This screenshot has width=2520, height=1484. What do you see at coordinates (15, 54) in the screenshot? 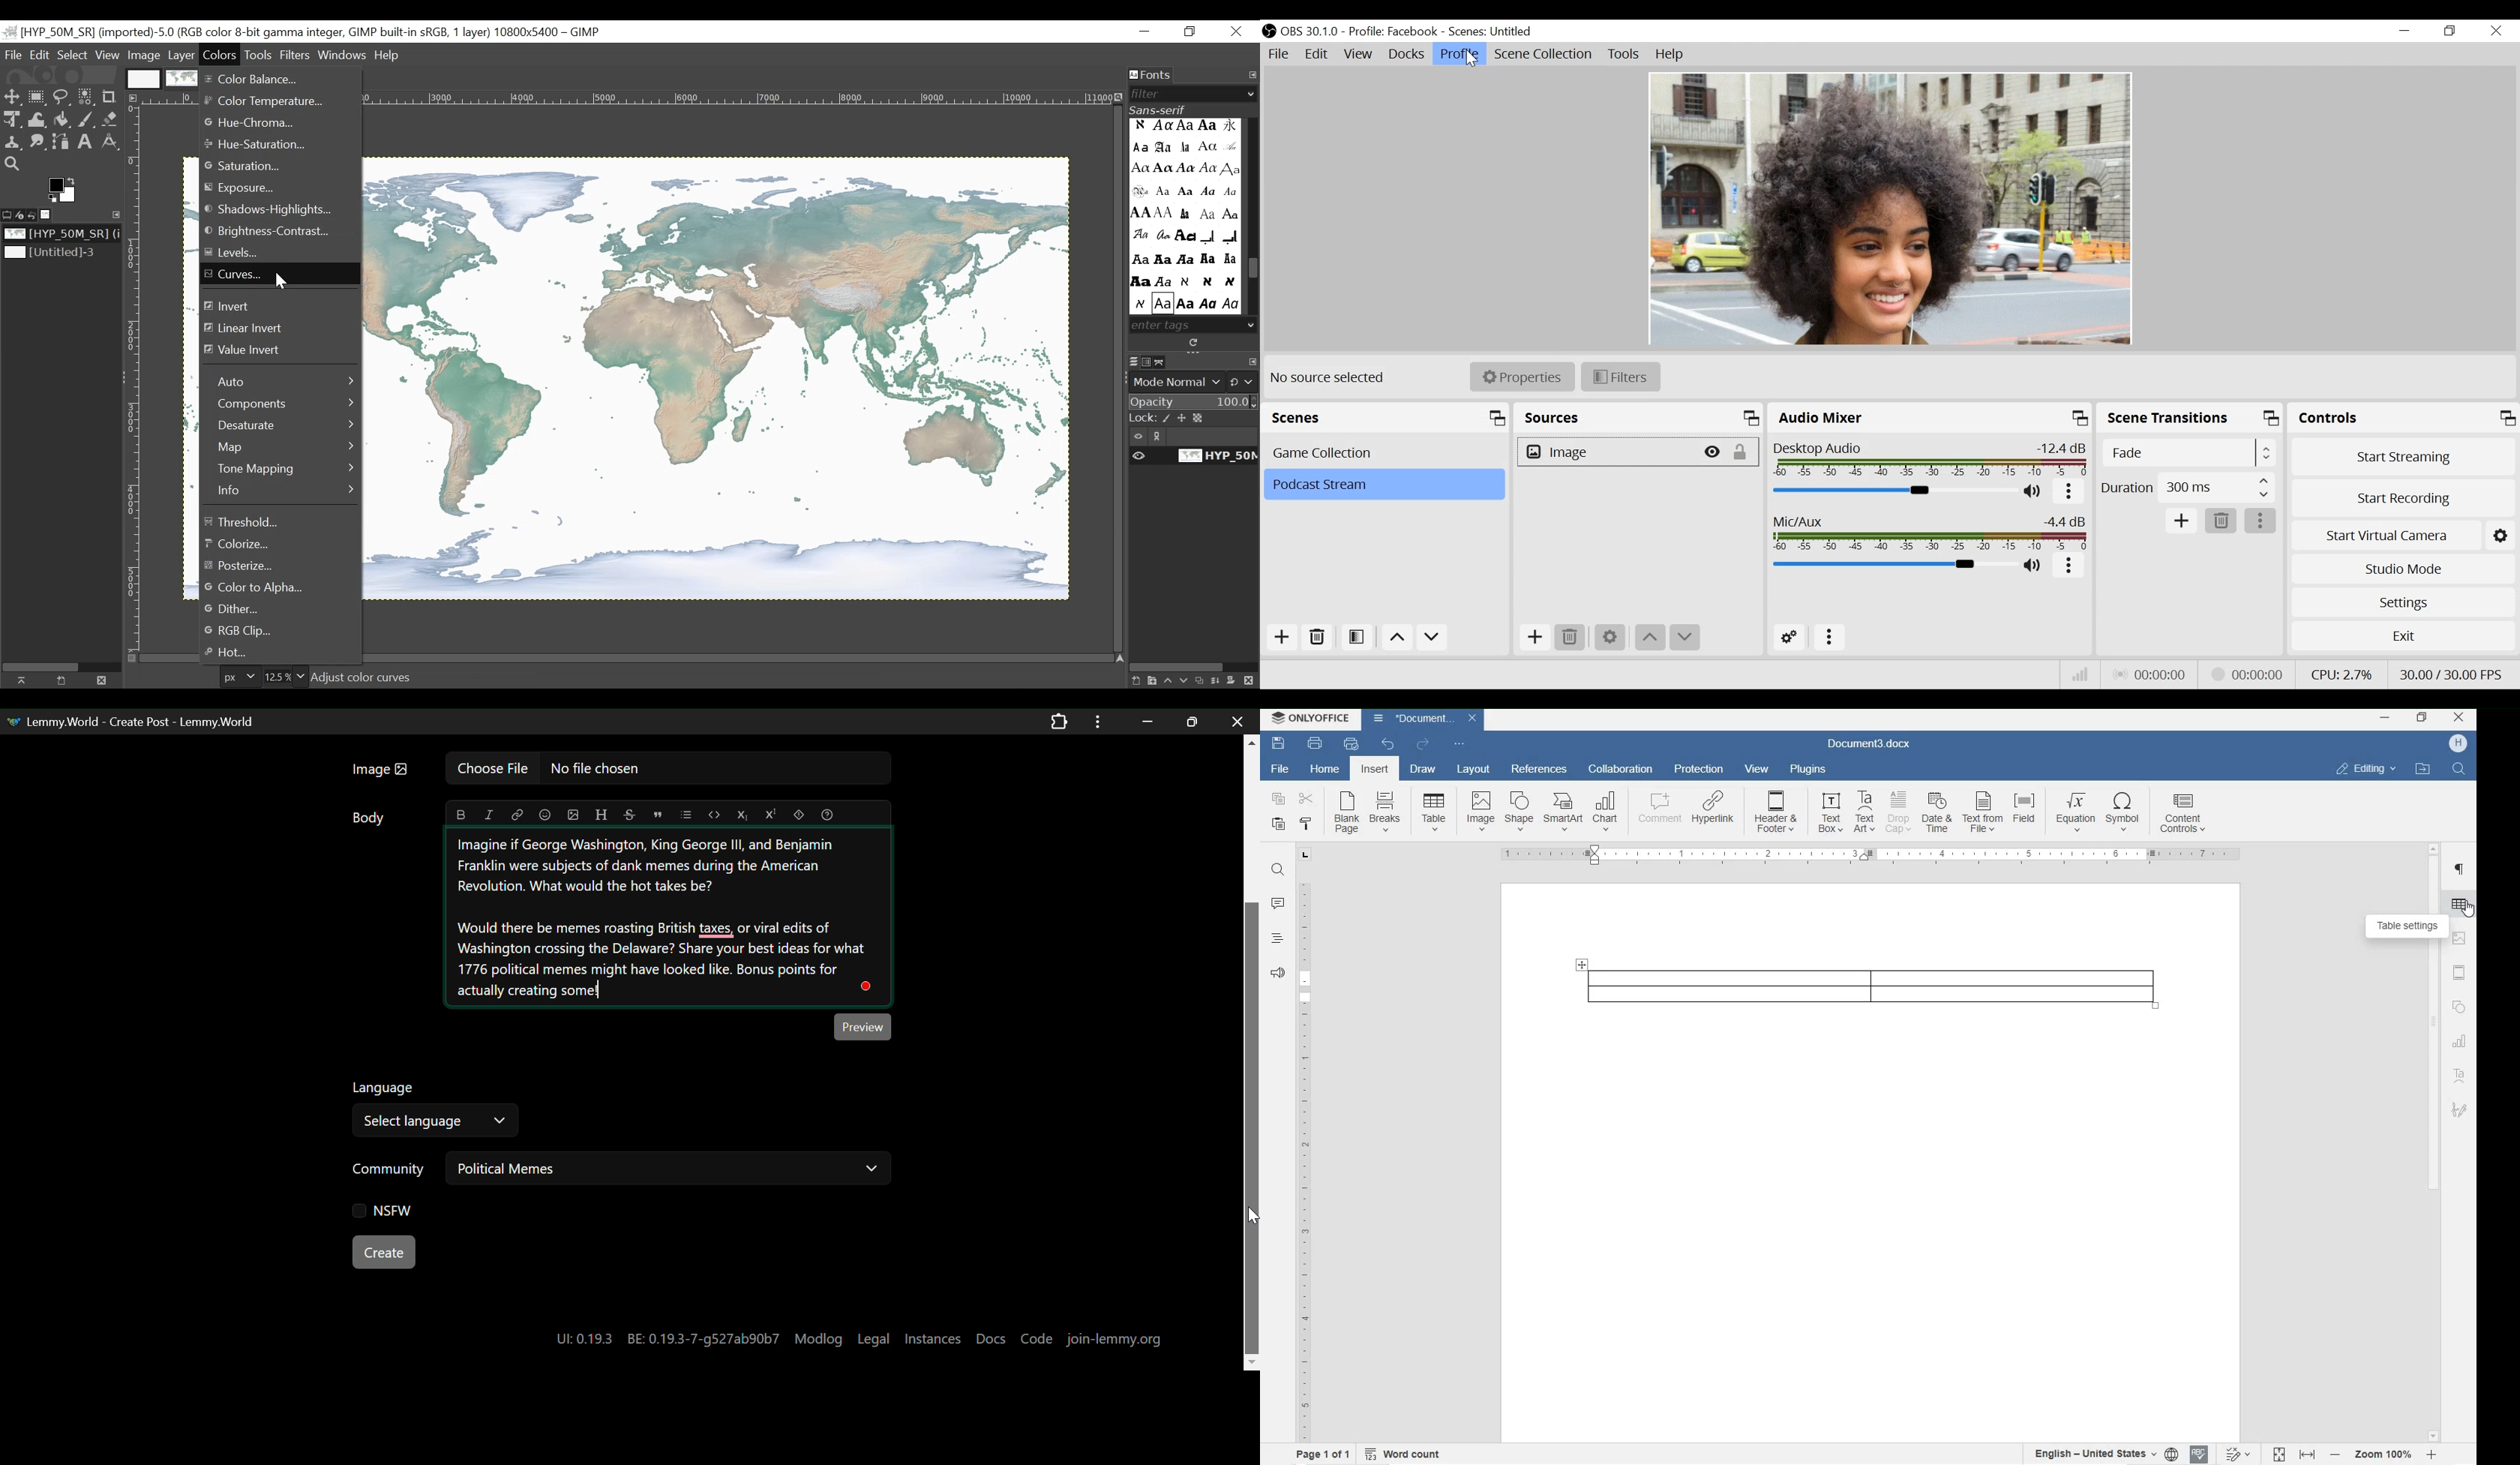
I see `File` at bounding box center [15, 54].